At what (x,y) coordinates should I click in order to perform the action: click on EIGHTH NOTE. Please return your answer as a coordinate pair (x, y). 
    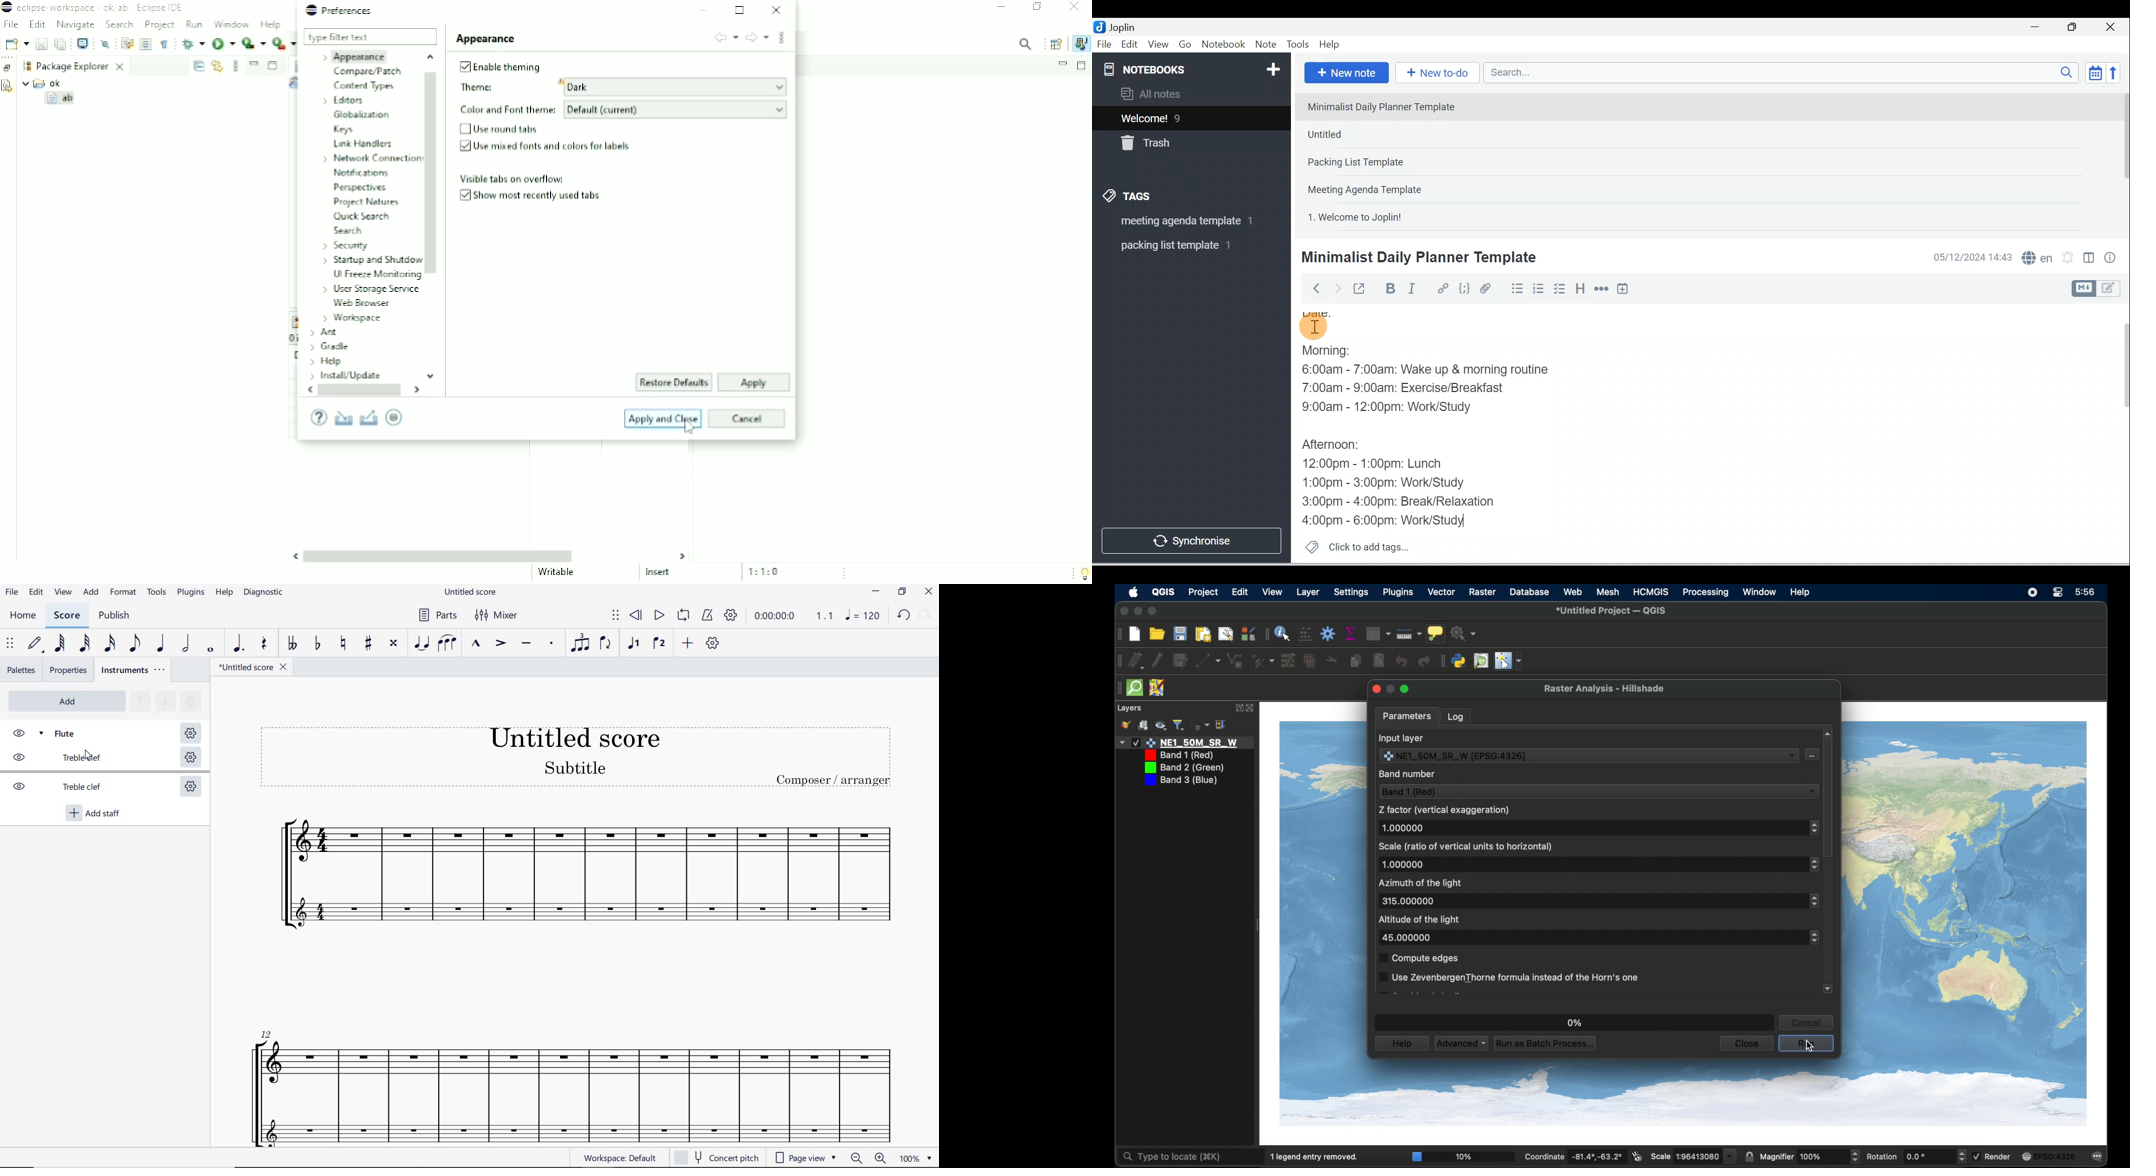
    Looking at the image, I should click on (135, 644).